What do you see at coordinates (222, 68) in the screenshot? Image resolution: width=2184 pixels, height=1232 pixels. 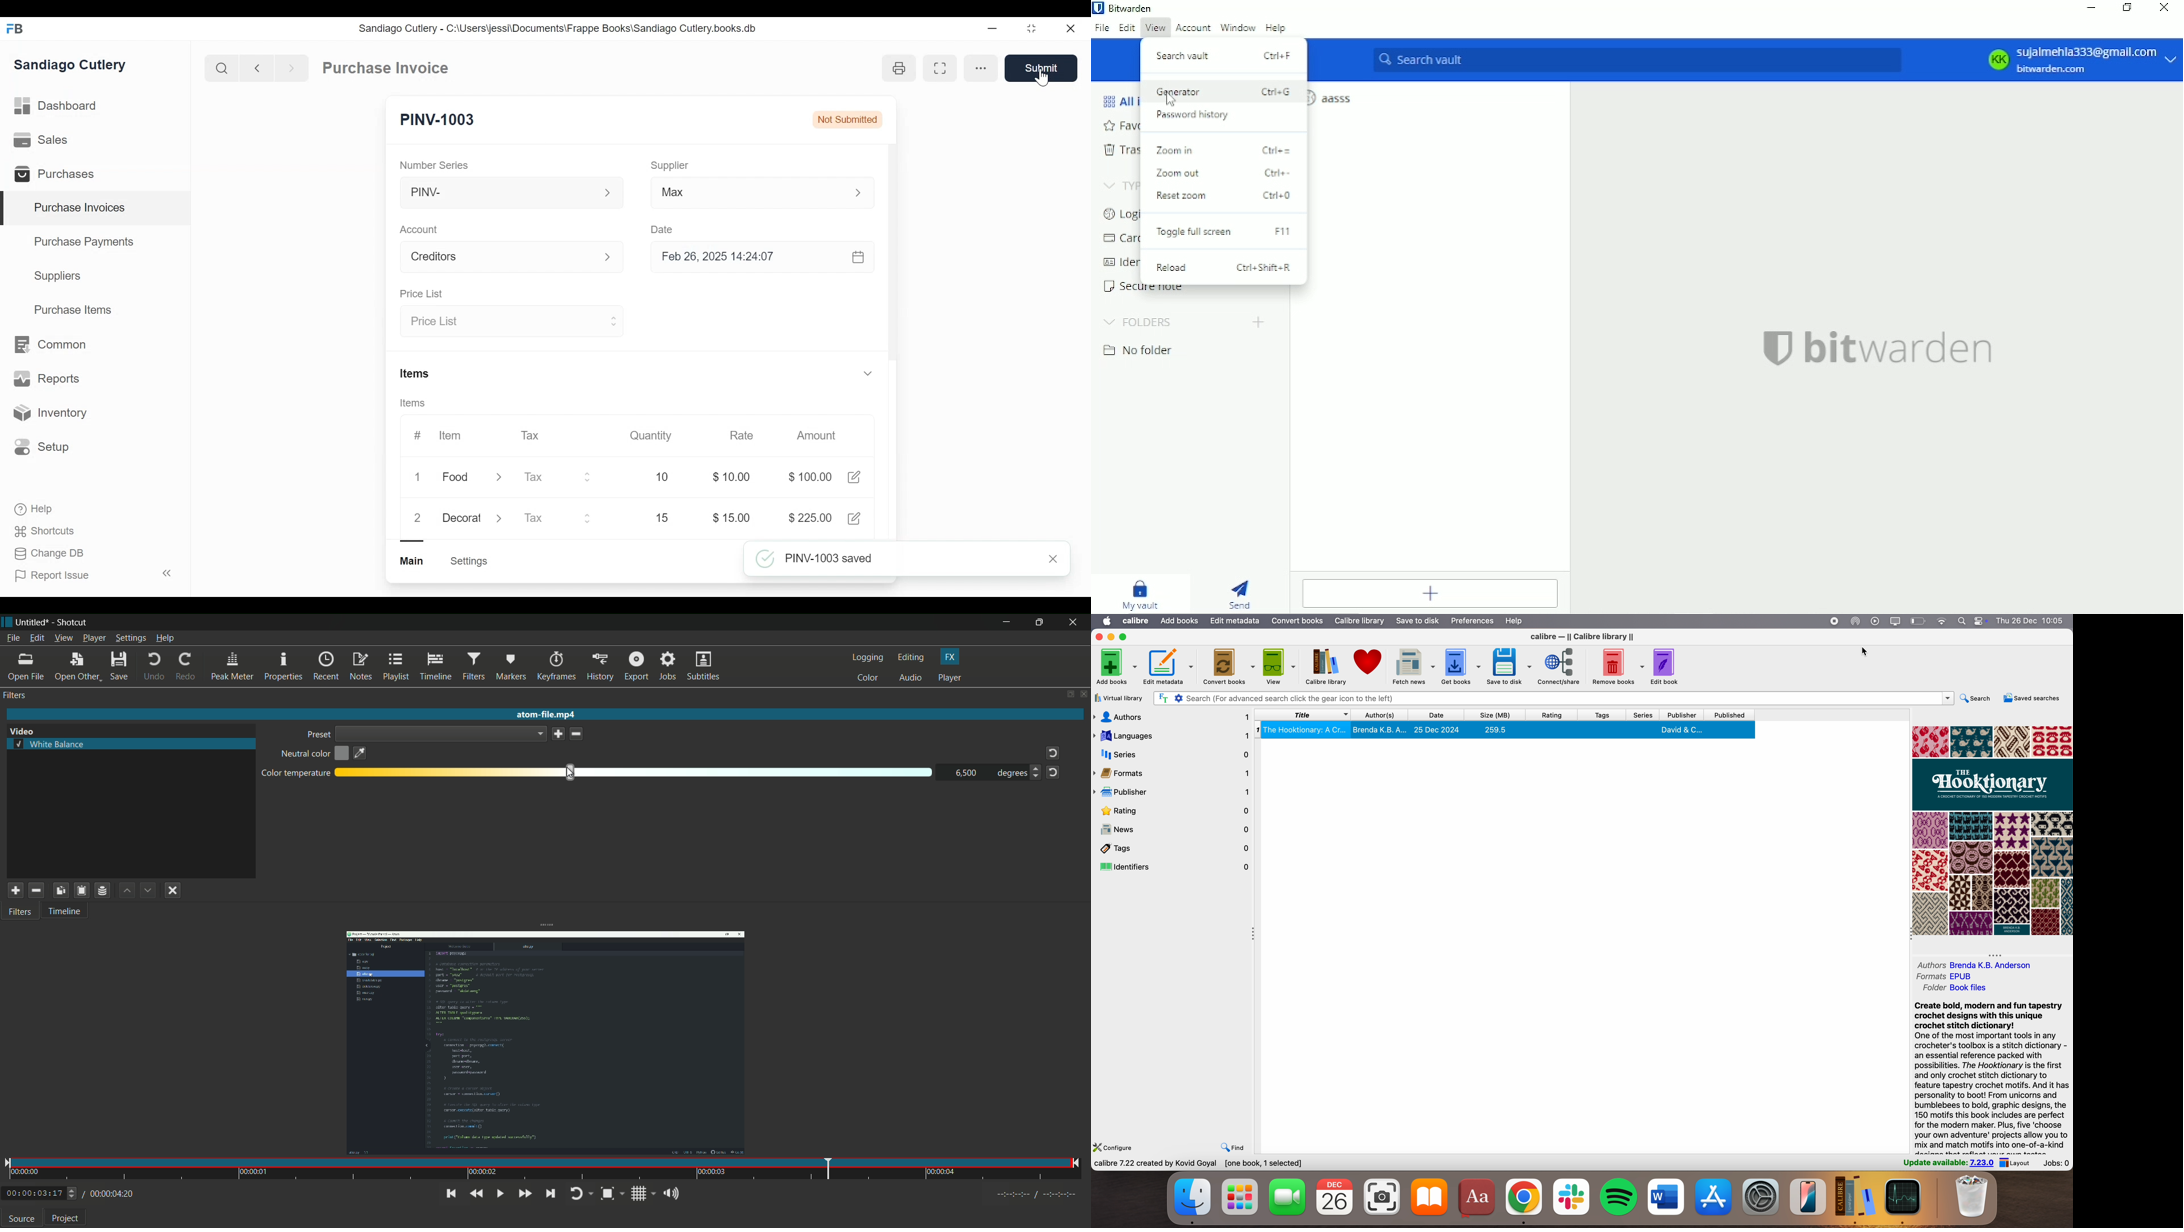 I see `Search` at bounding box center [222, 68].